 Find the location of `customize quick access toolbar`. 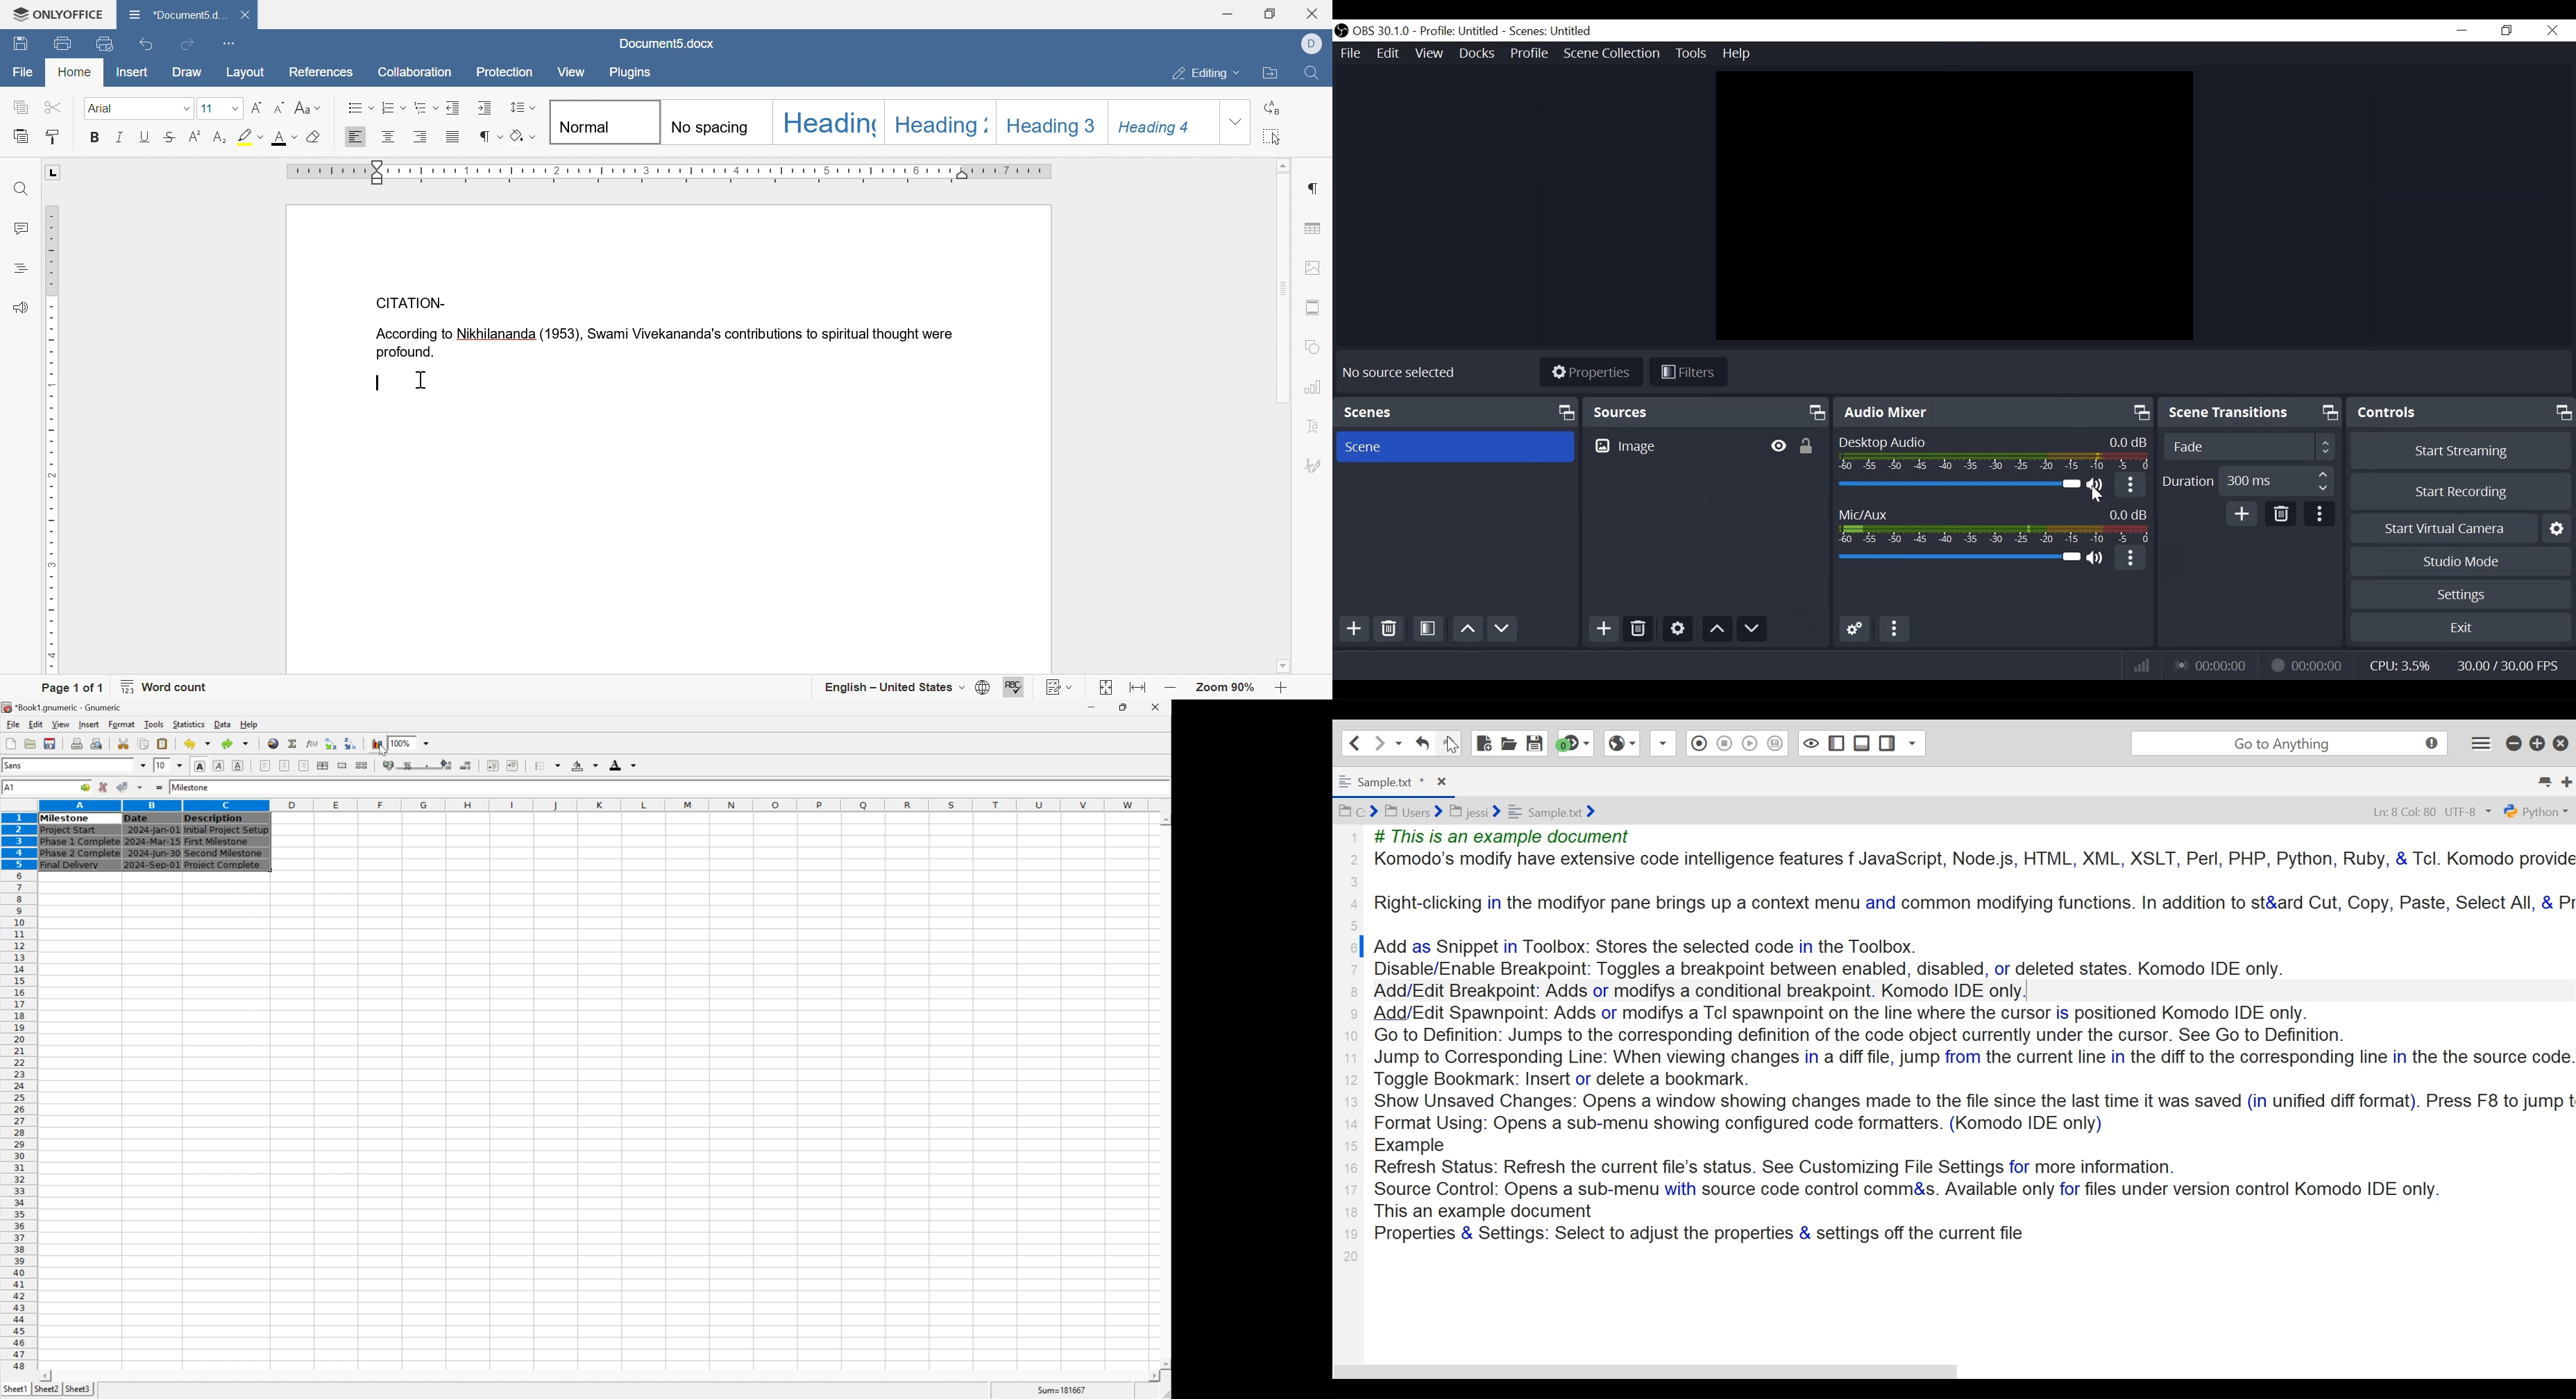

customize quick access toolbar is located at coordinates (228, 43).